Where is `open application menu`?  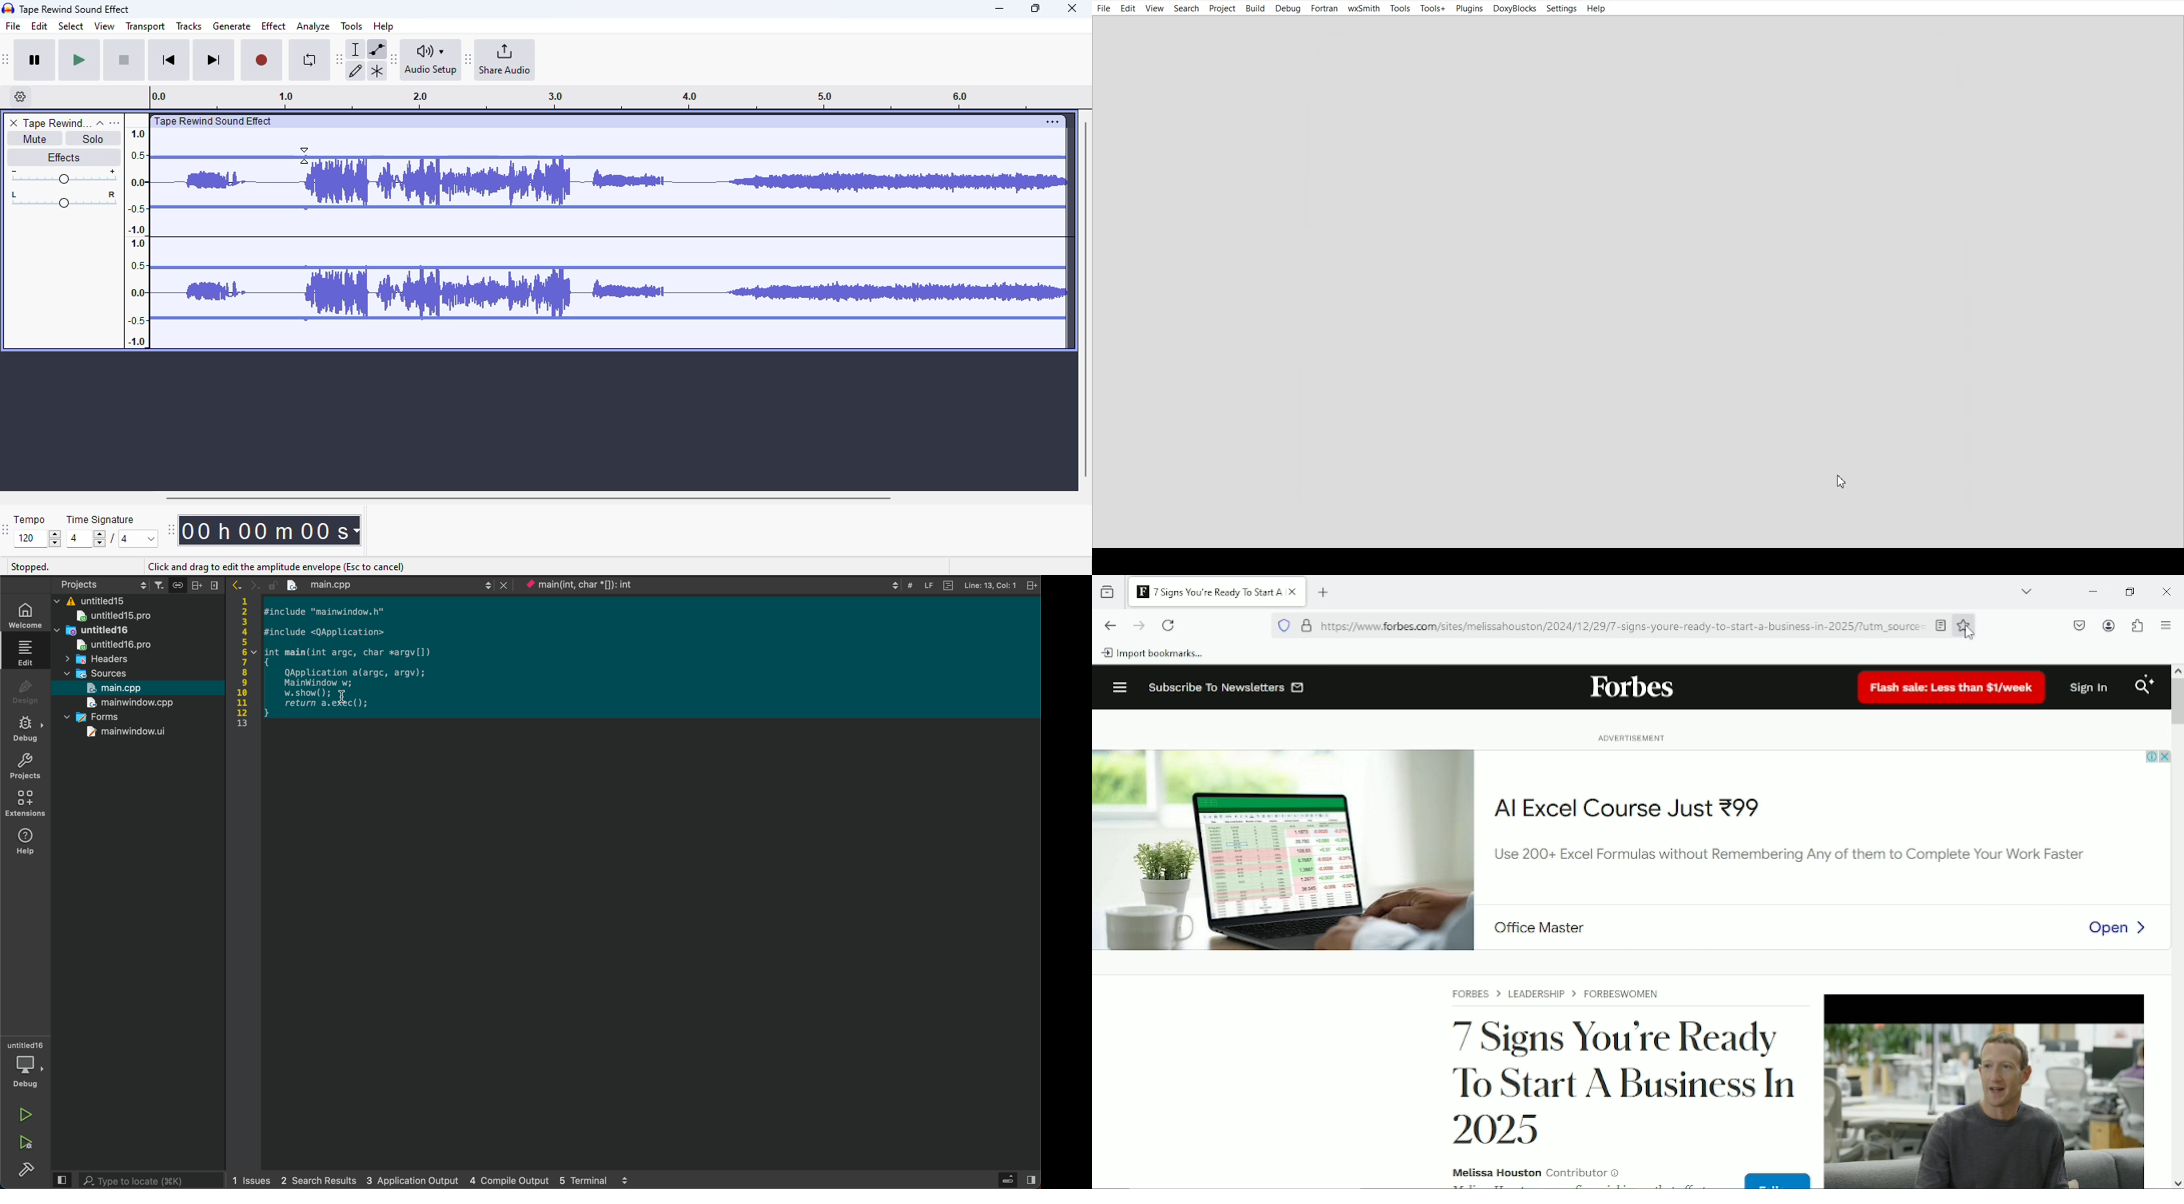 open application menu is located at coordinates (2165, 624).